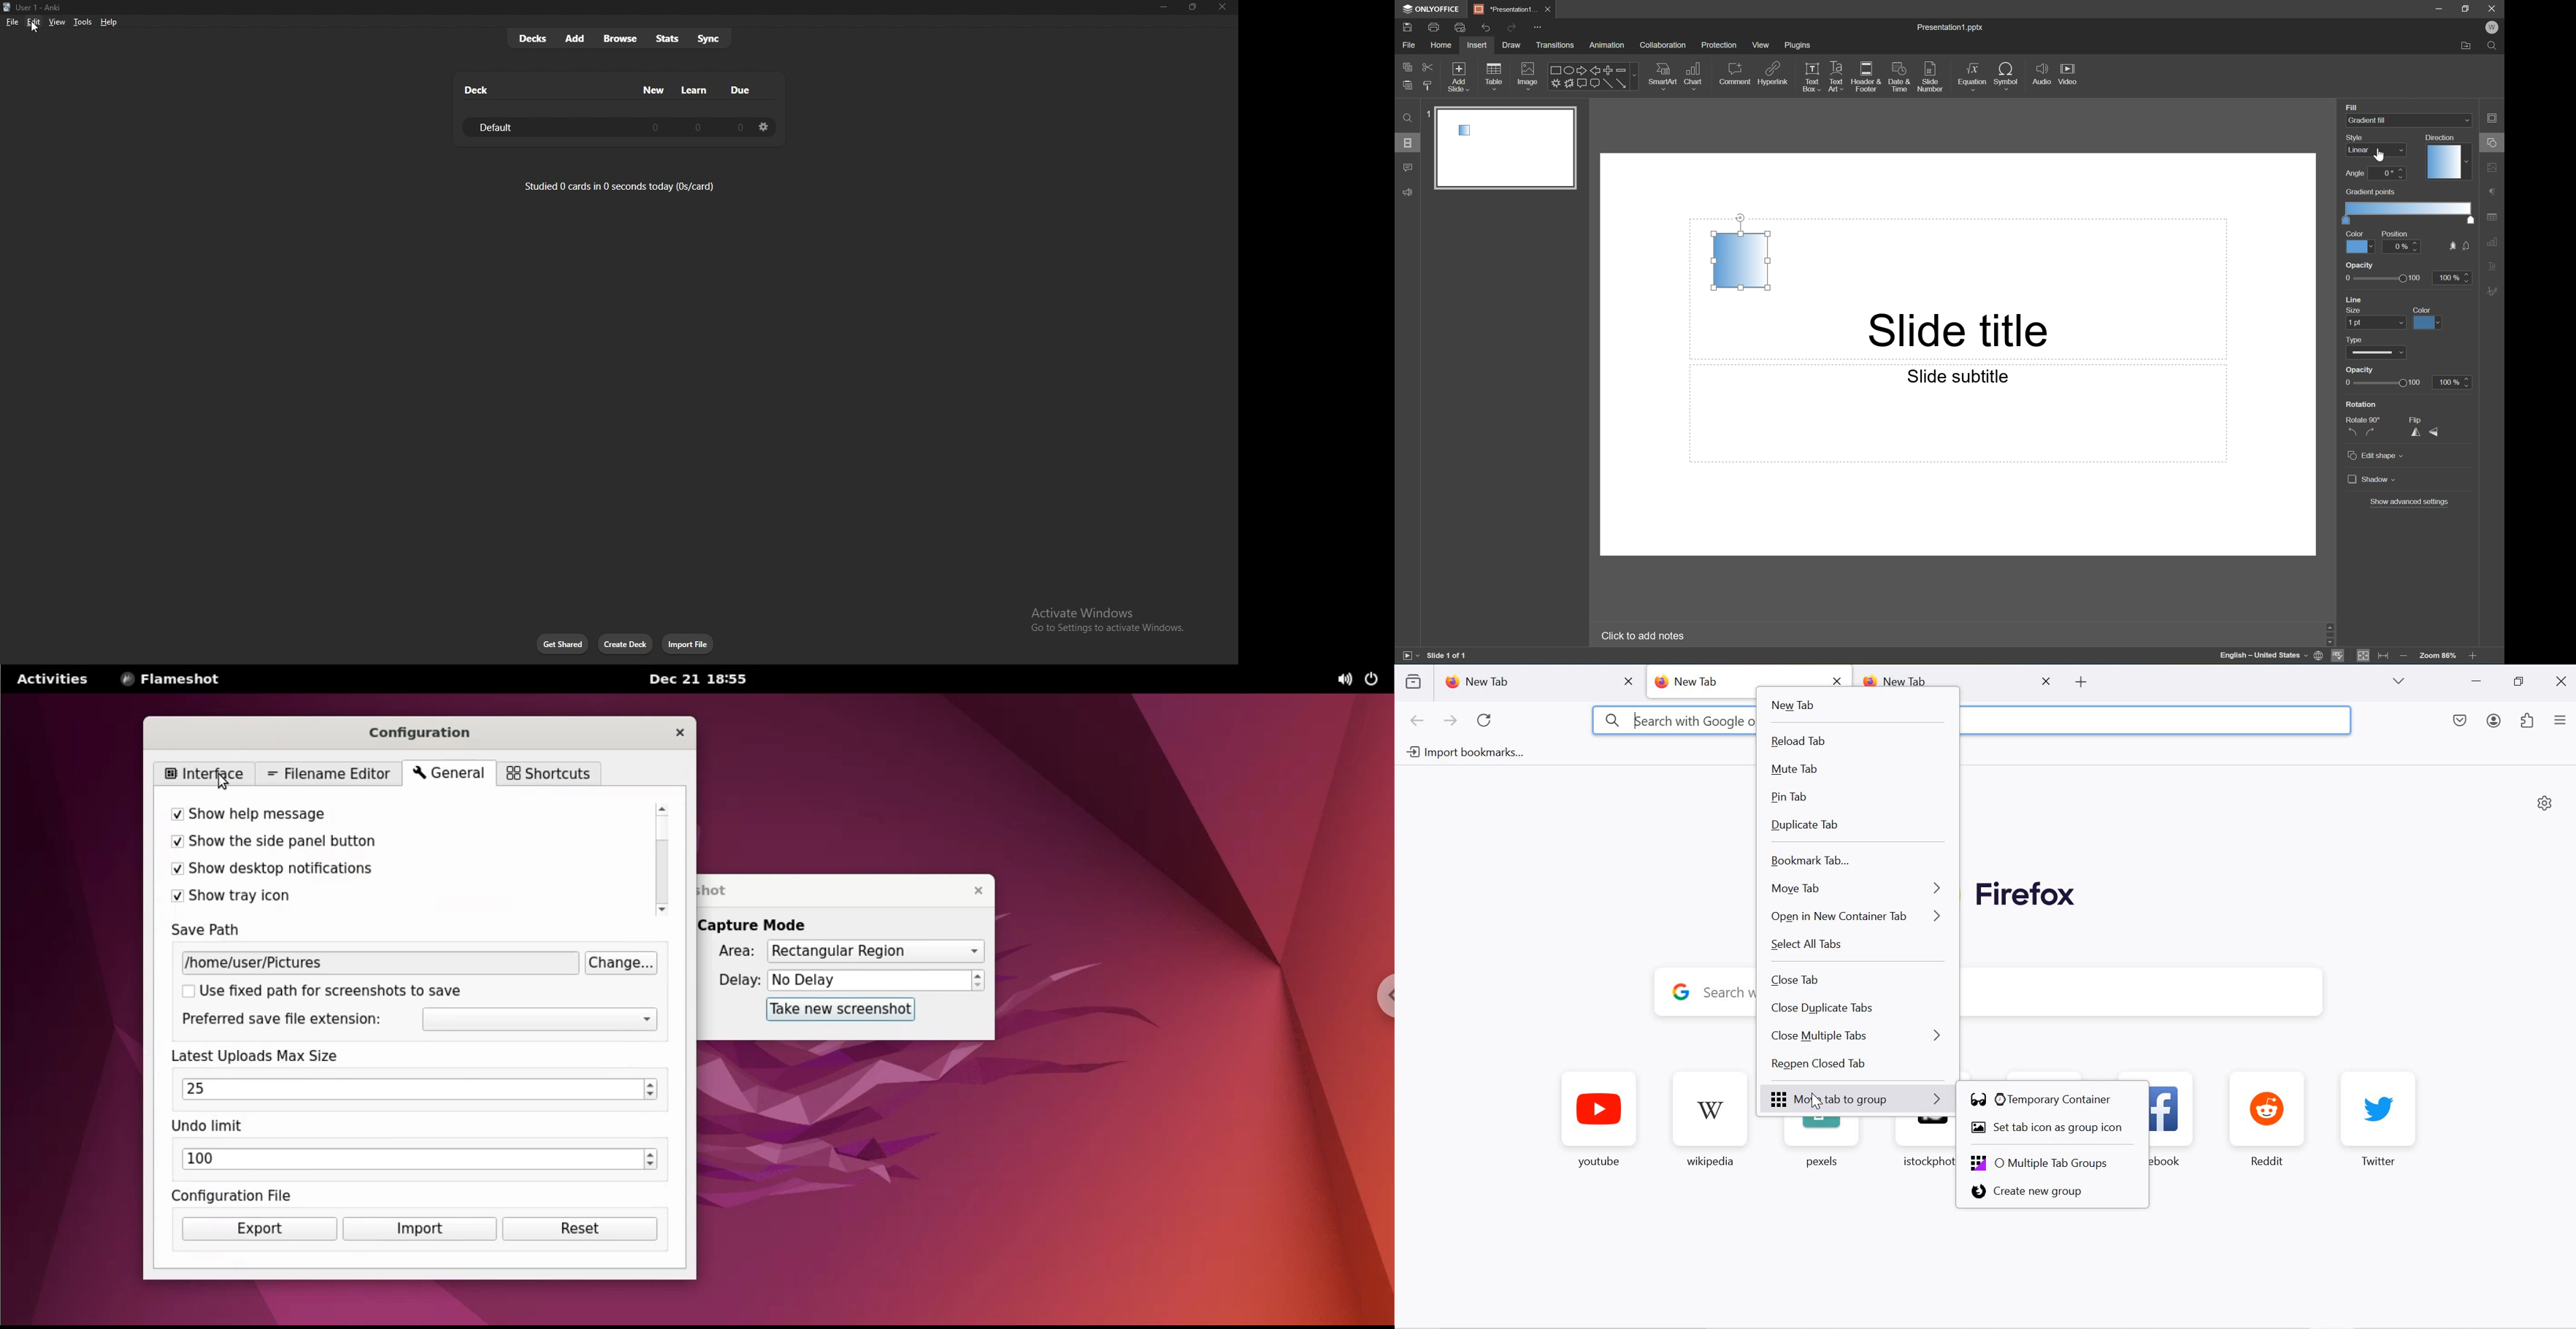 This screenshot has width=2576, height=1344. Describe the element at coordinates (2474, 643) in the screenshot. I see `Scroll Down` at that location.